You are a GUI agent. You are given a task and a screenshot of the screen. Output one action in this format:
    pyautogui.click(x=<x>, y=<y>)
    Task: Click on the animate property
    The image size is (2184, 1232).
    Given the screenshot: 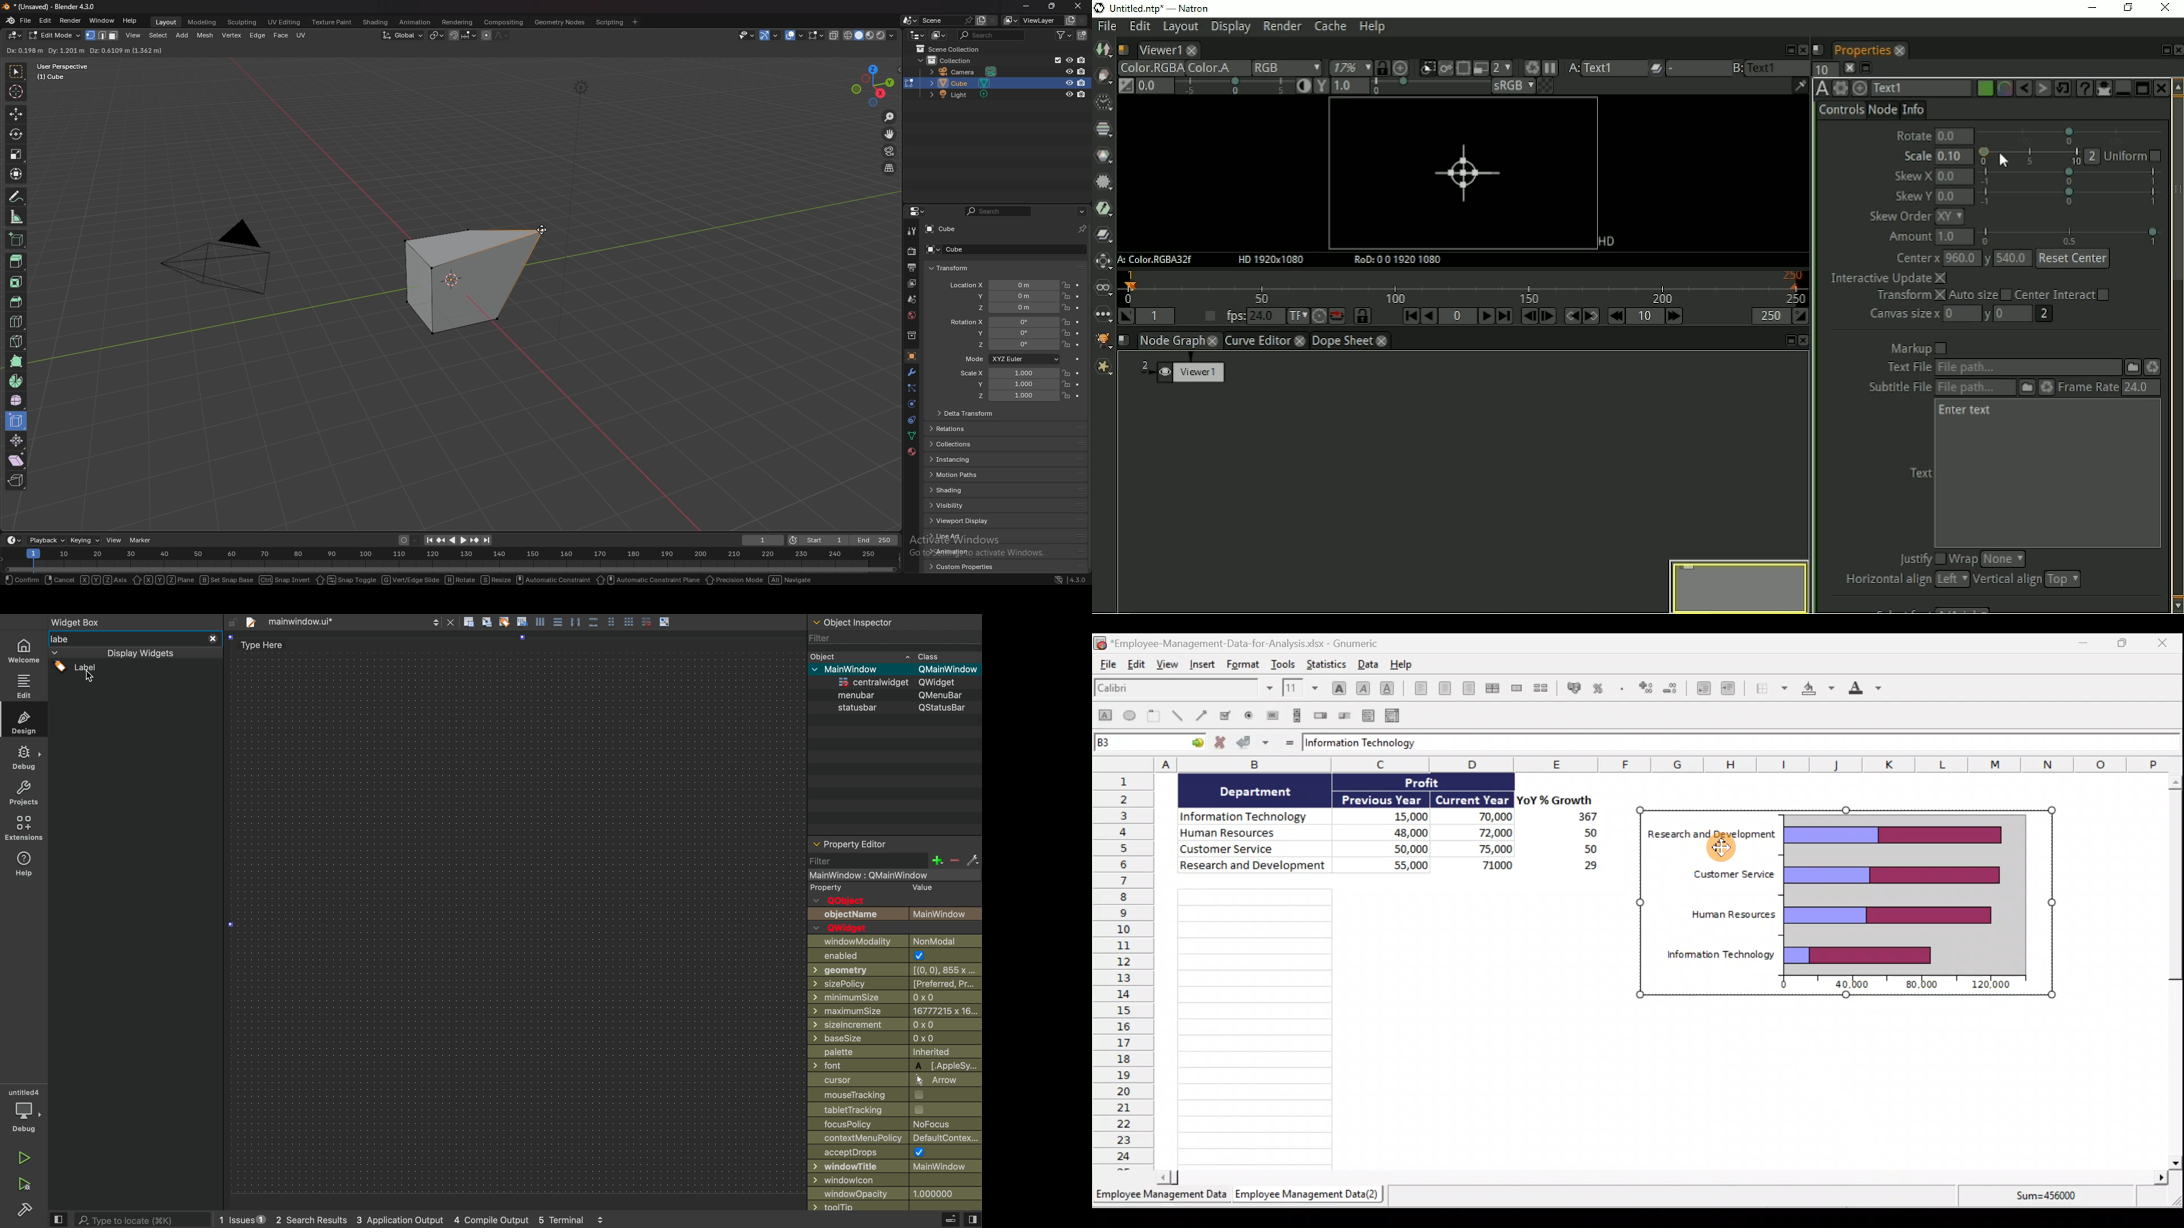 What is the action you would take?
    pyautogui.click(x=1077, y=308)
    